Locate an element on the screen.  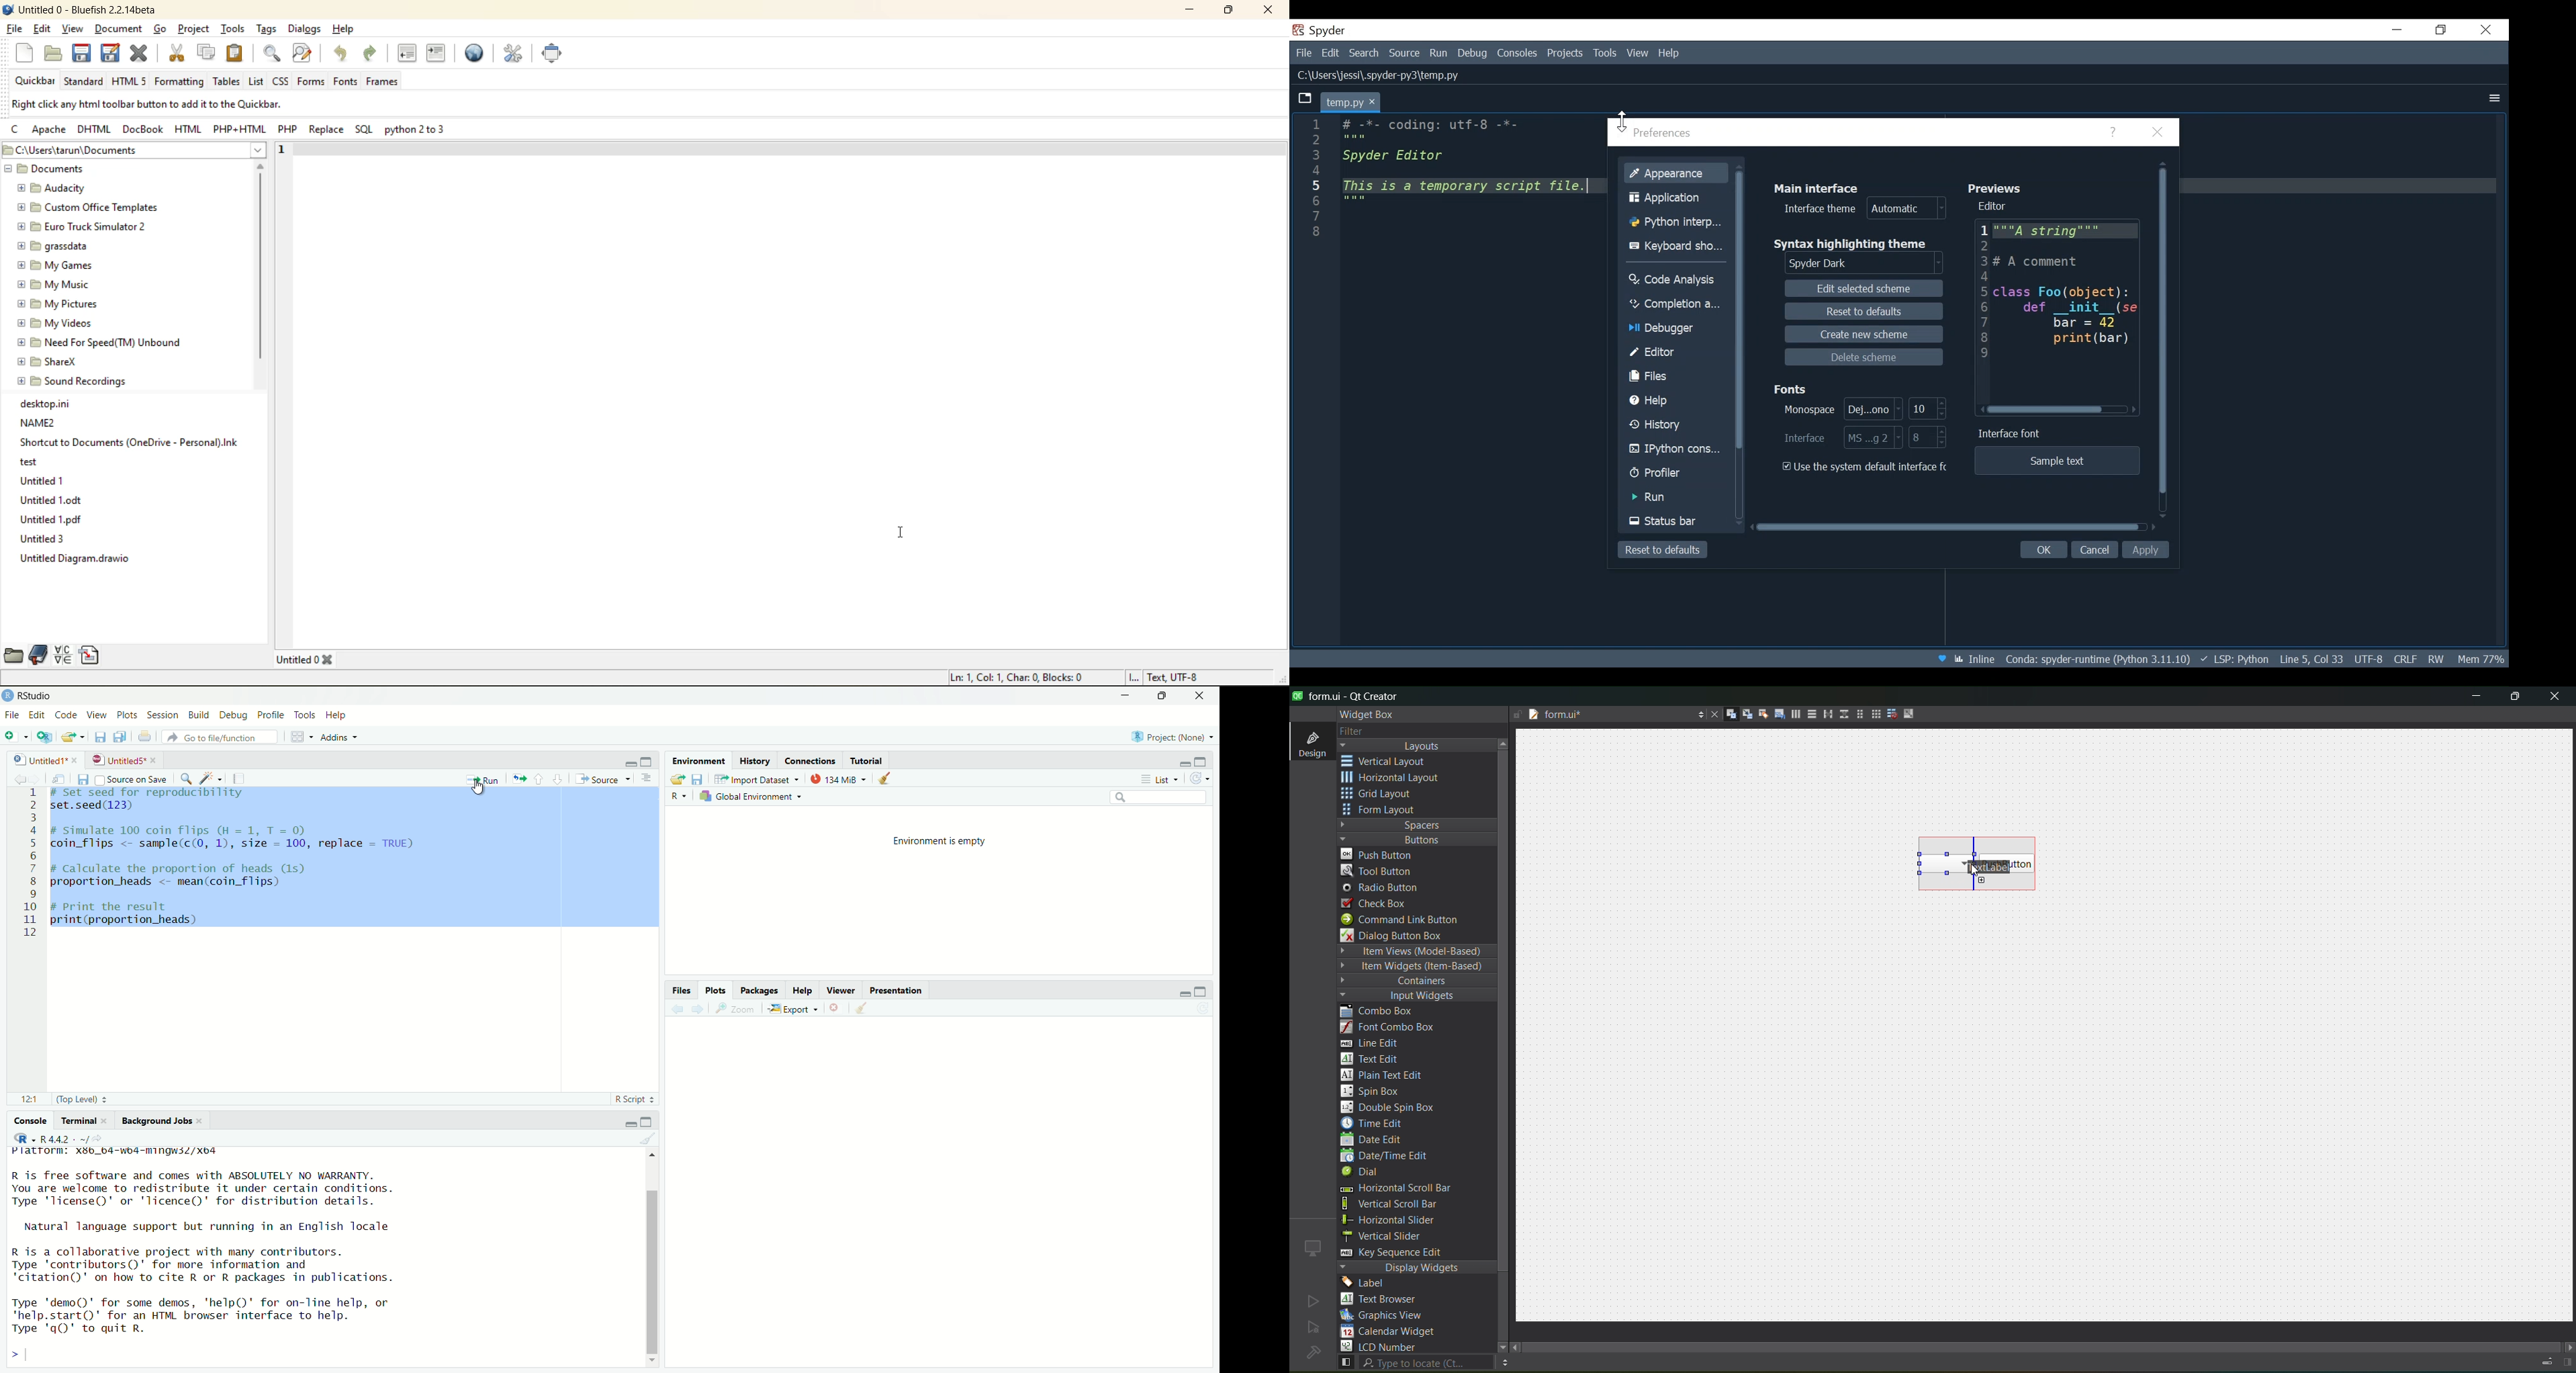
addins is located at coordinates (339, 737).